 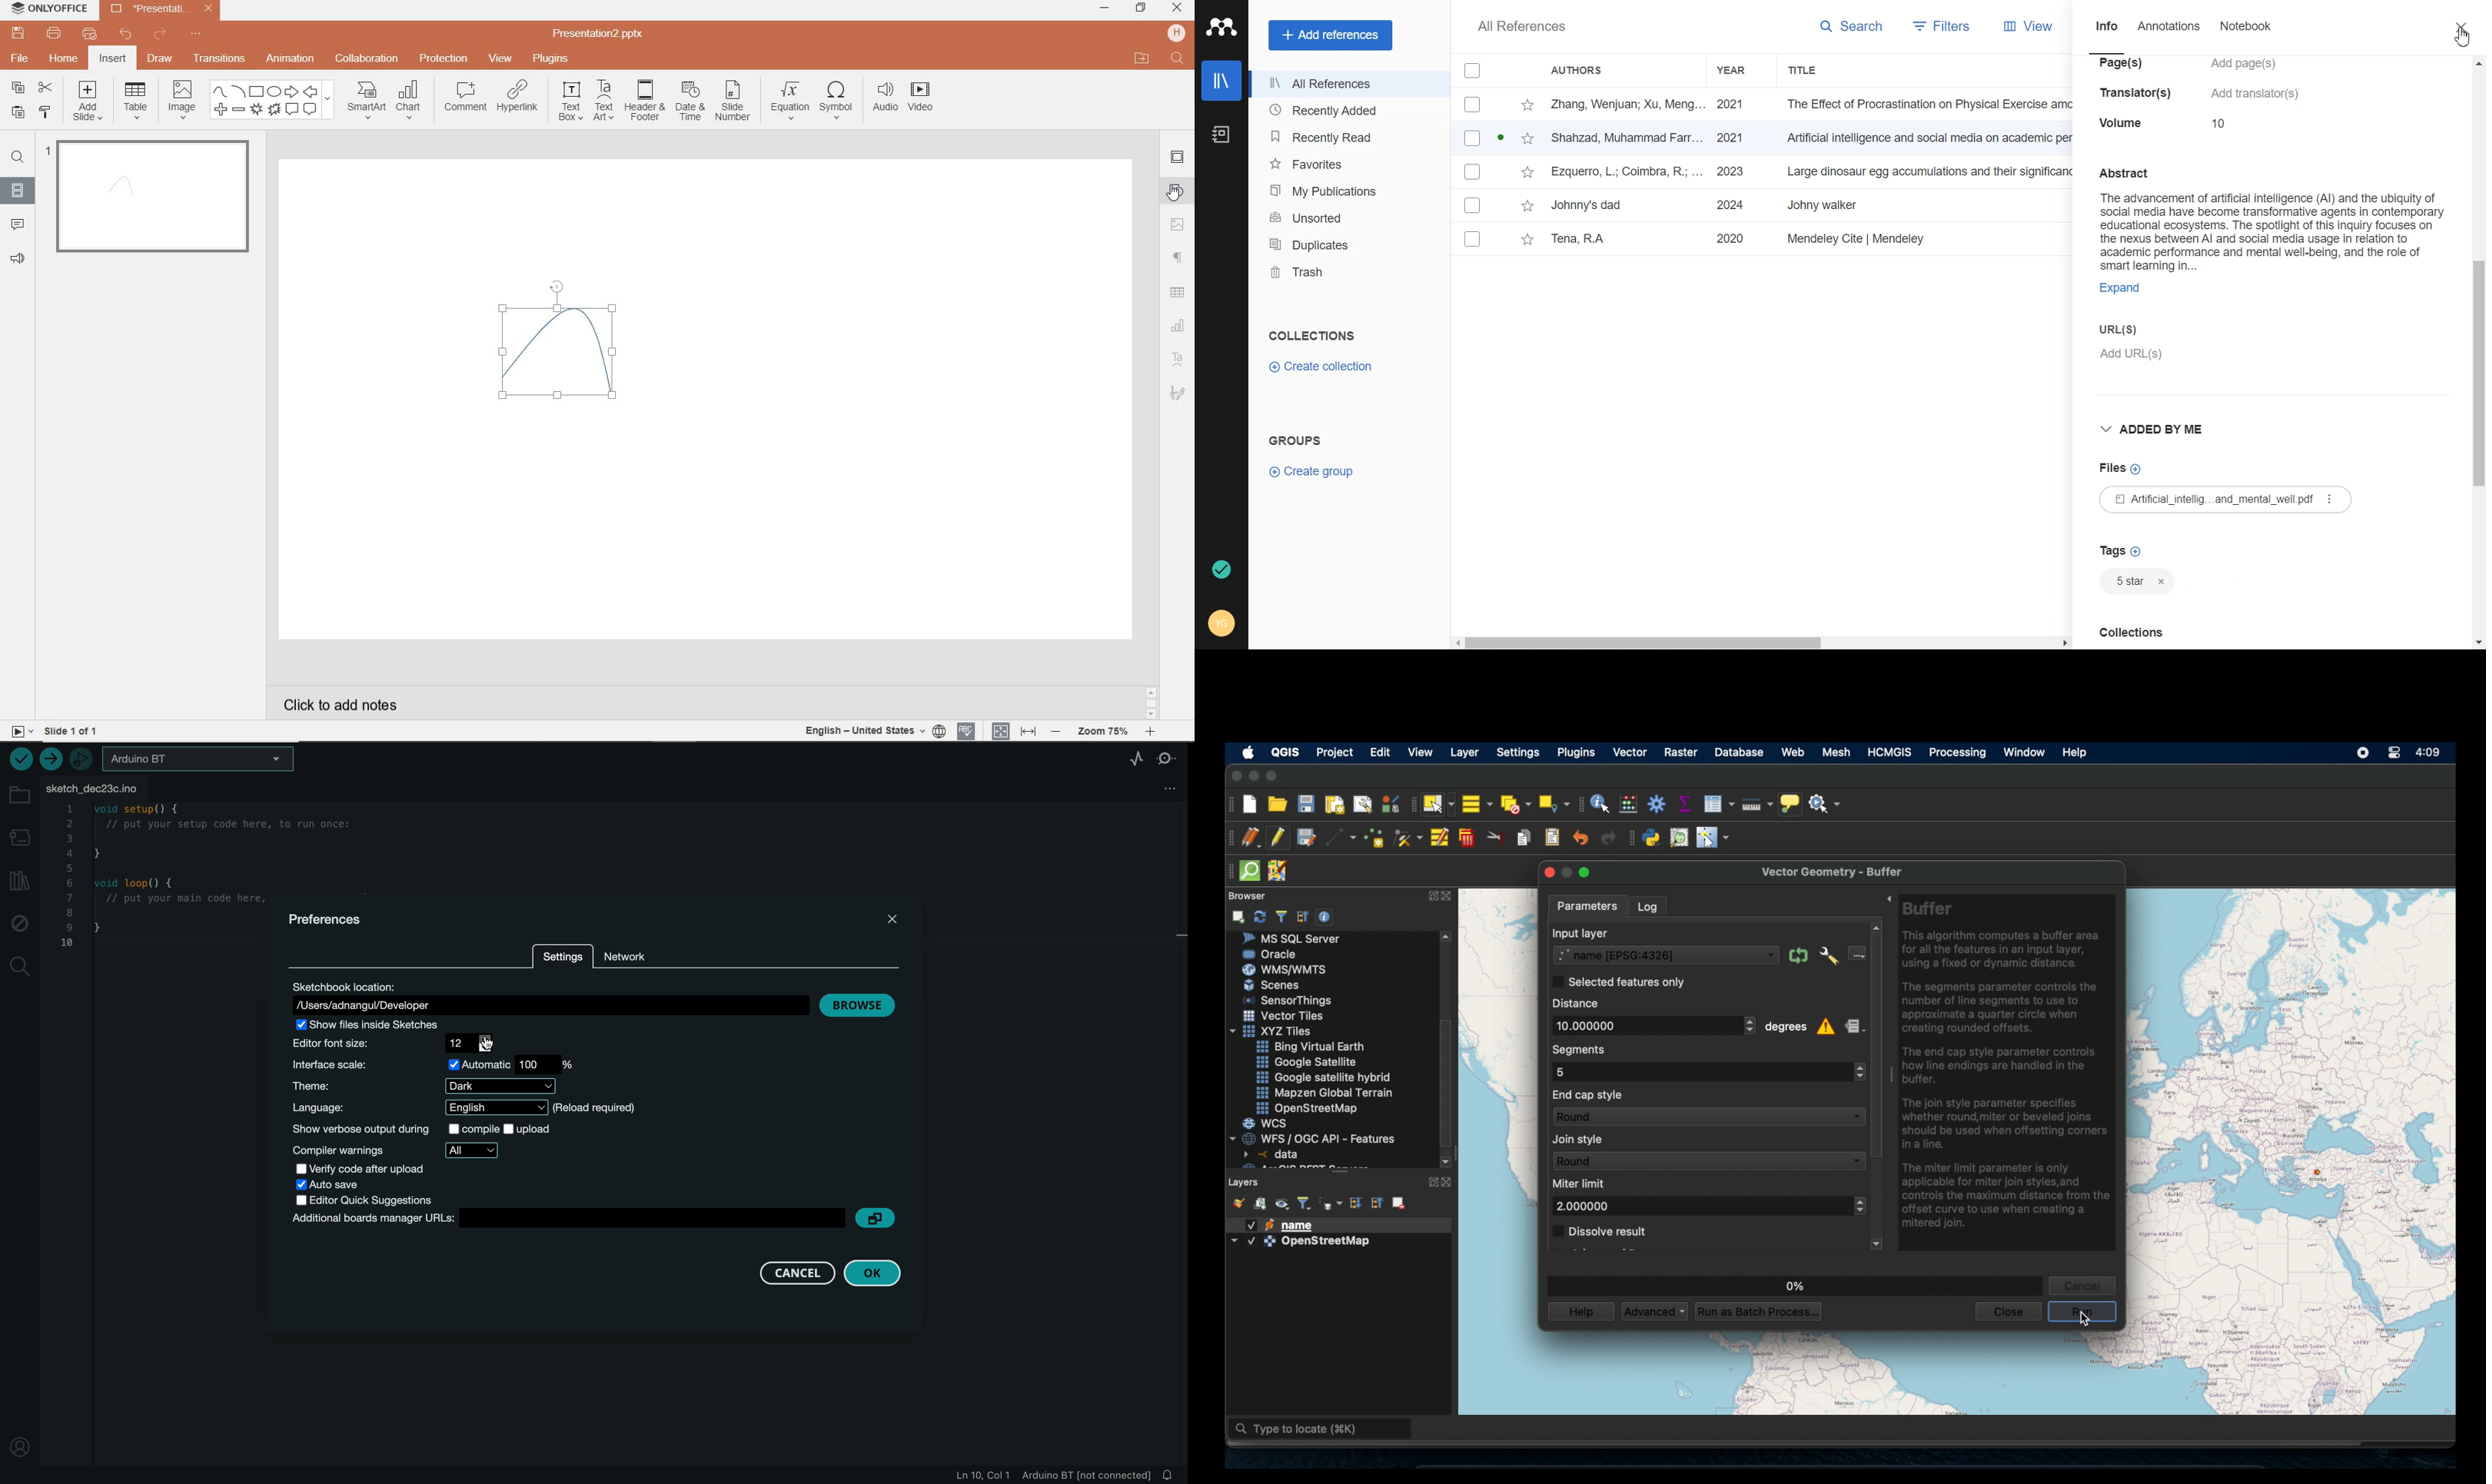 I want to click on edit, so click(x=1382, y=752).